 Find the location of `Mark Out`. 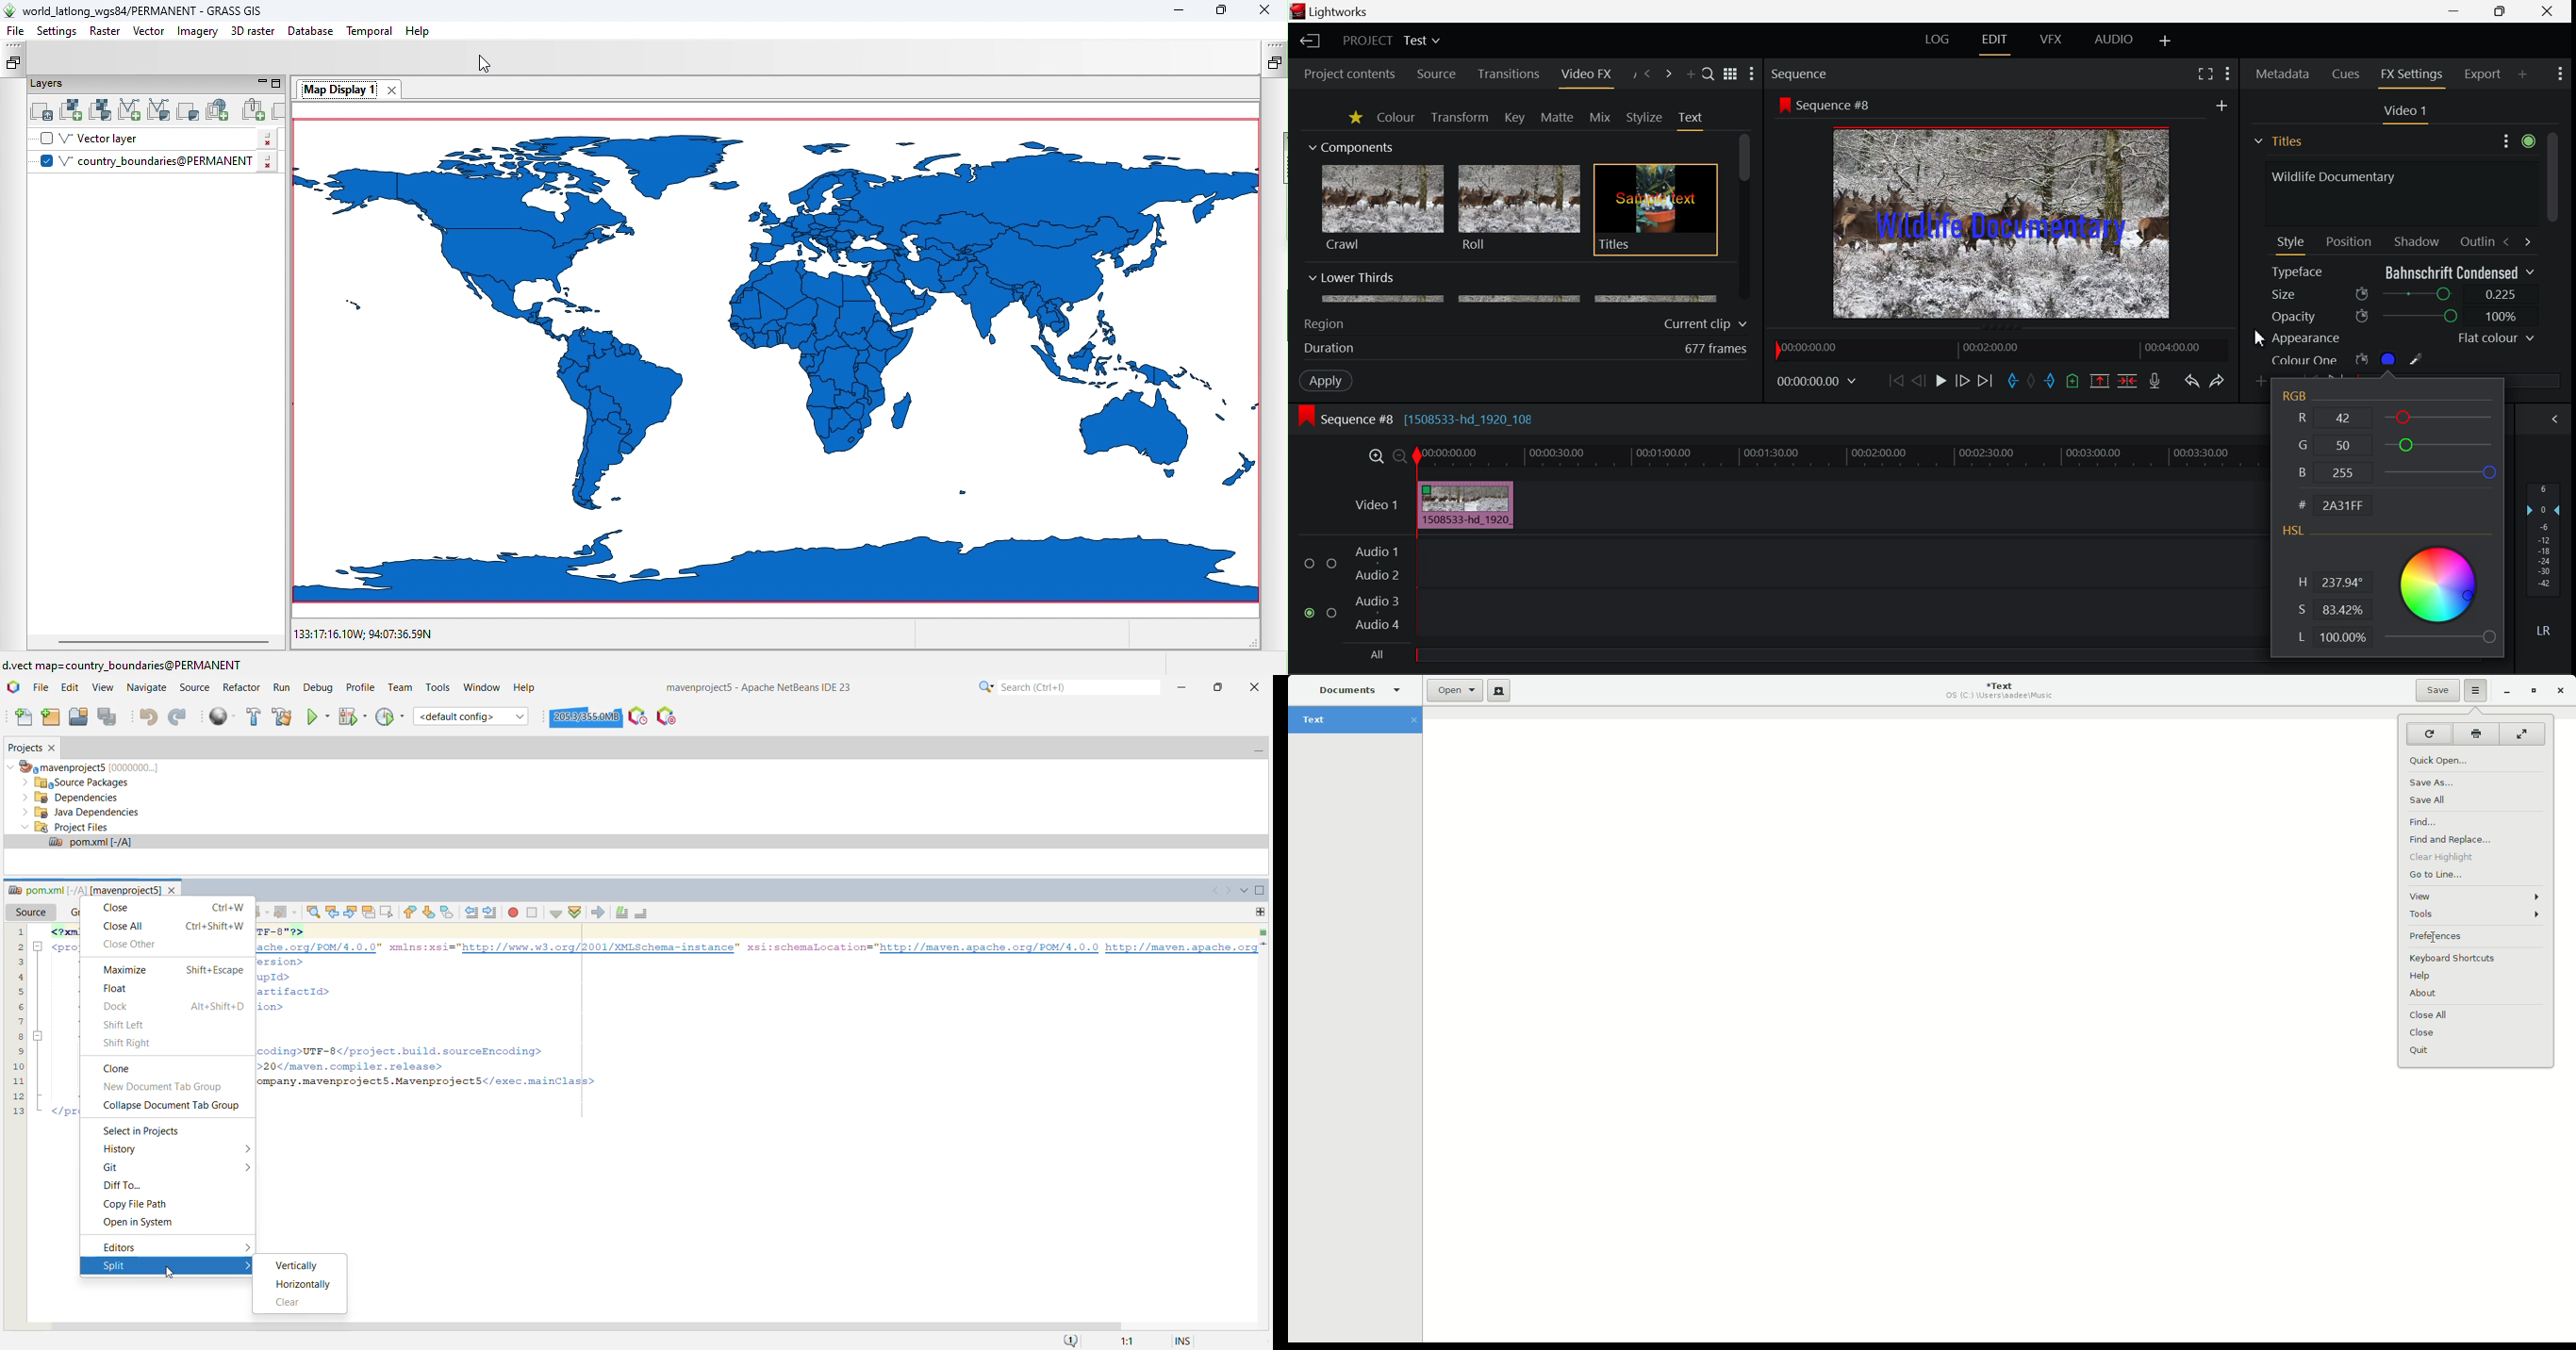

Mark Out is located at coordinates (2051, 382).